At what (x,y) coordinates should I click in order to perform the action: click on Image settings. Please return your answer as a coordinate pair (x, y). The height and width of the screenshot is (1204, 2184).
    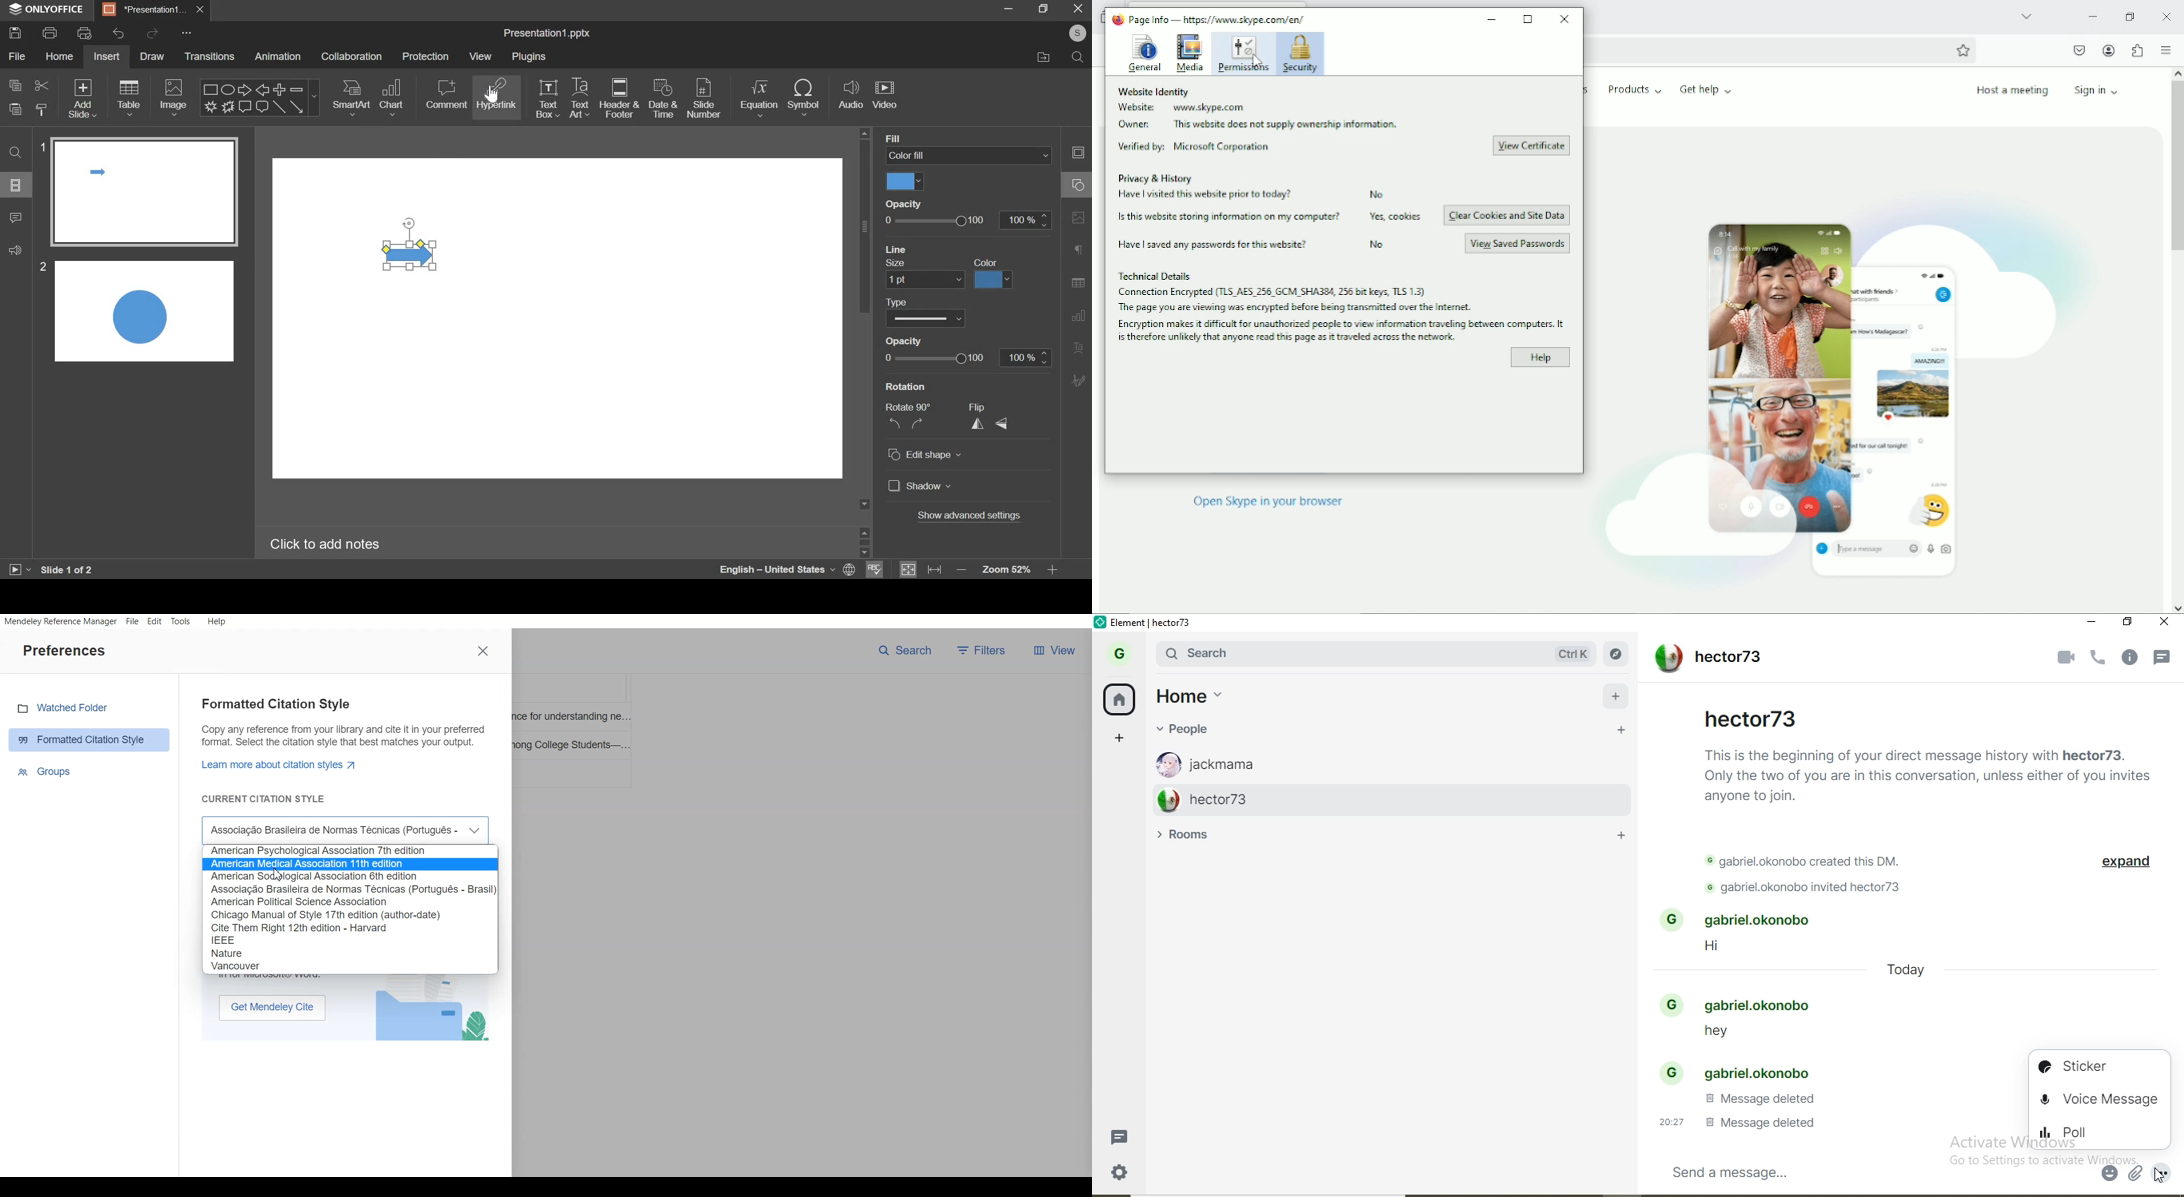
    Looking at the image, I should click on (1079, 219).